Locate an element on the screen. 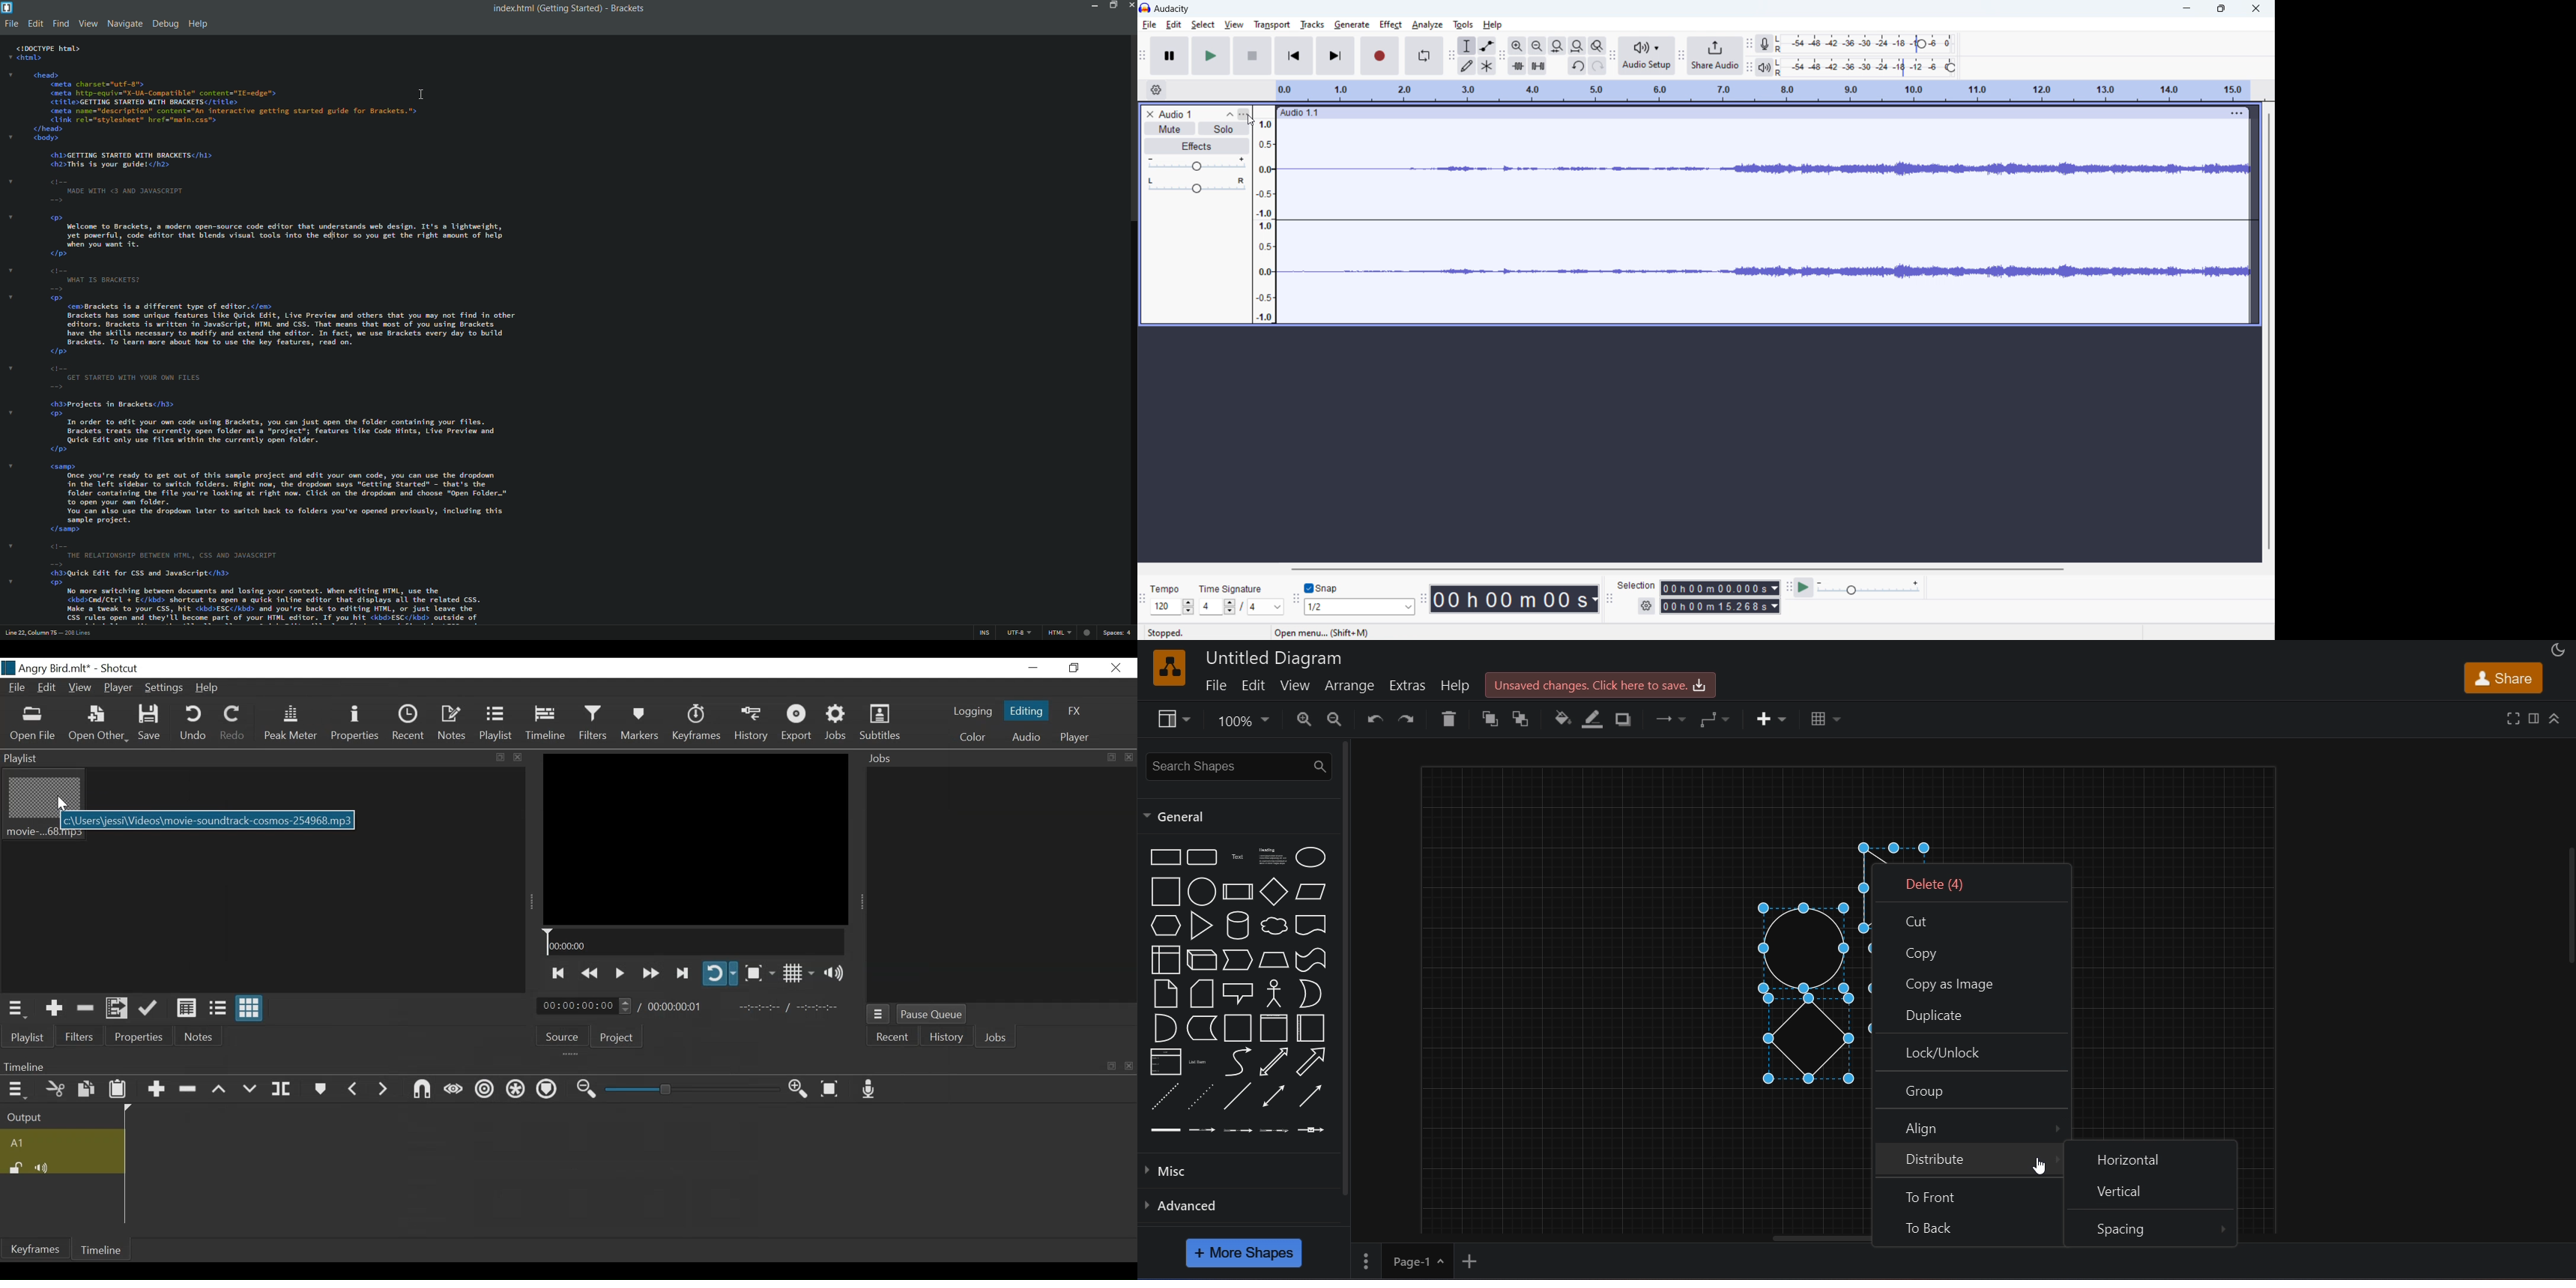  selection toolbar is located at coordinates (1608, 599).